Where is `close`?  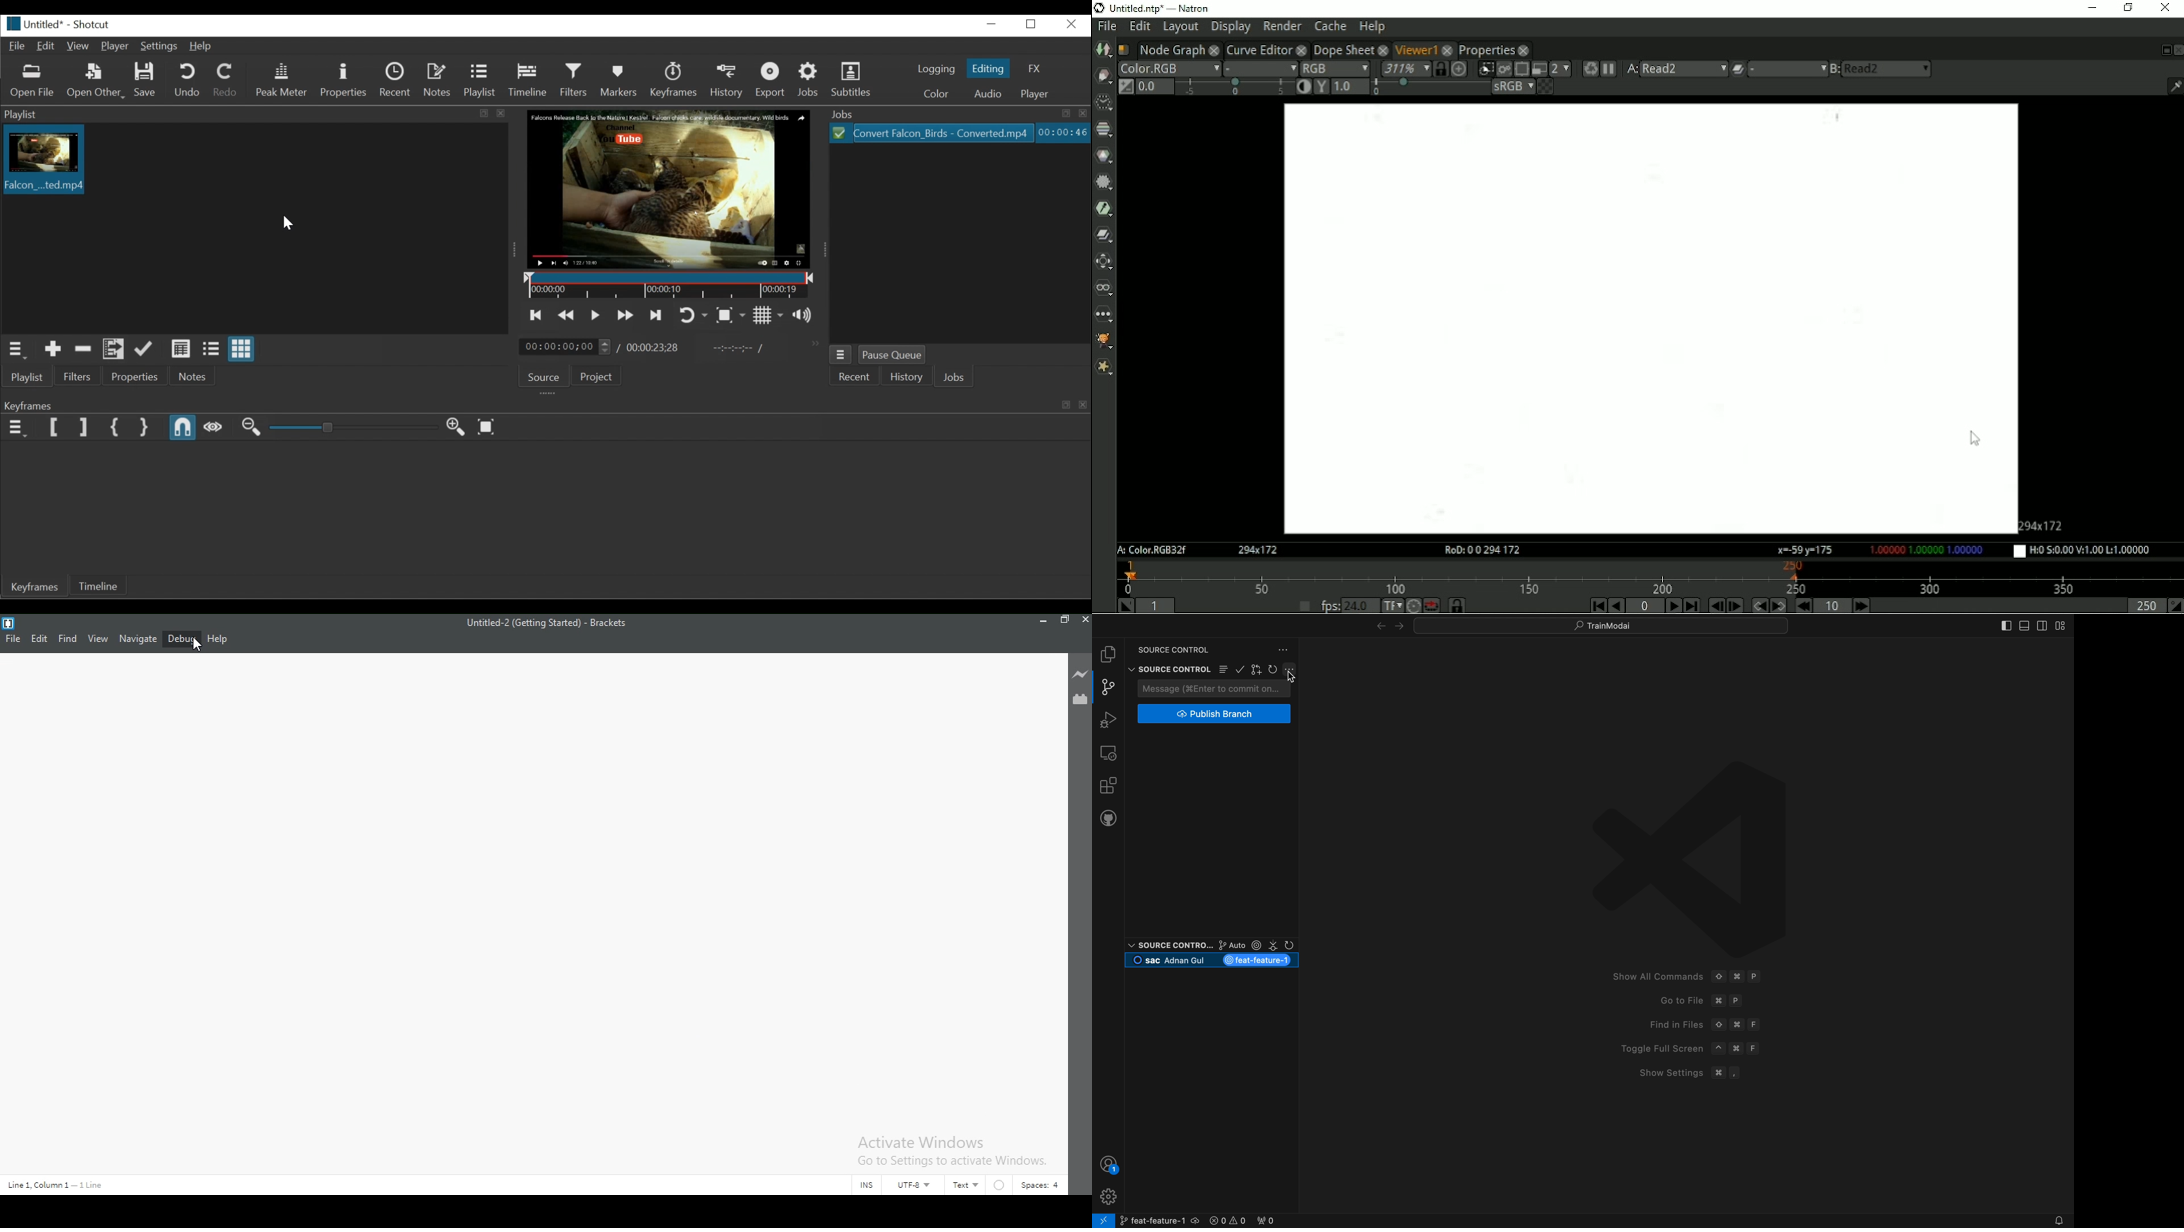
close is located at coordinates (1085, 620).